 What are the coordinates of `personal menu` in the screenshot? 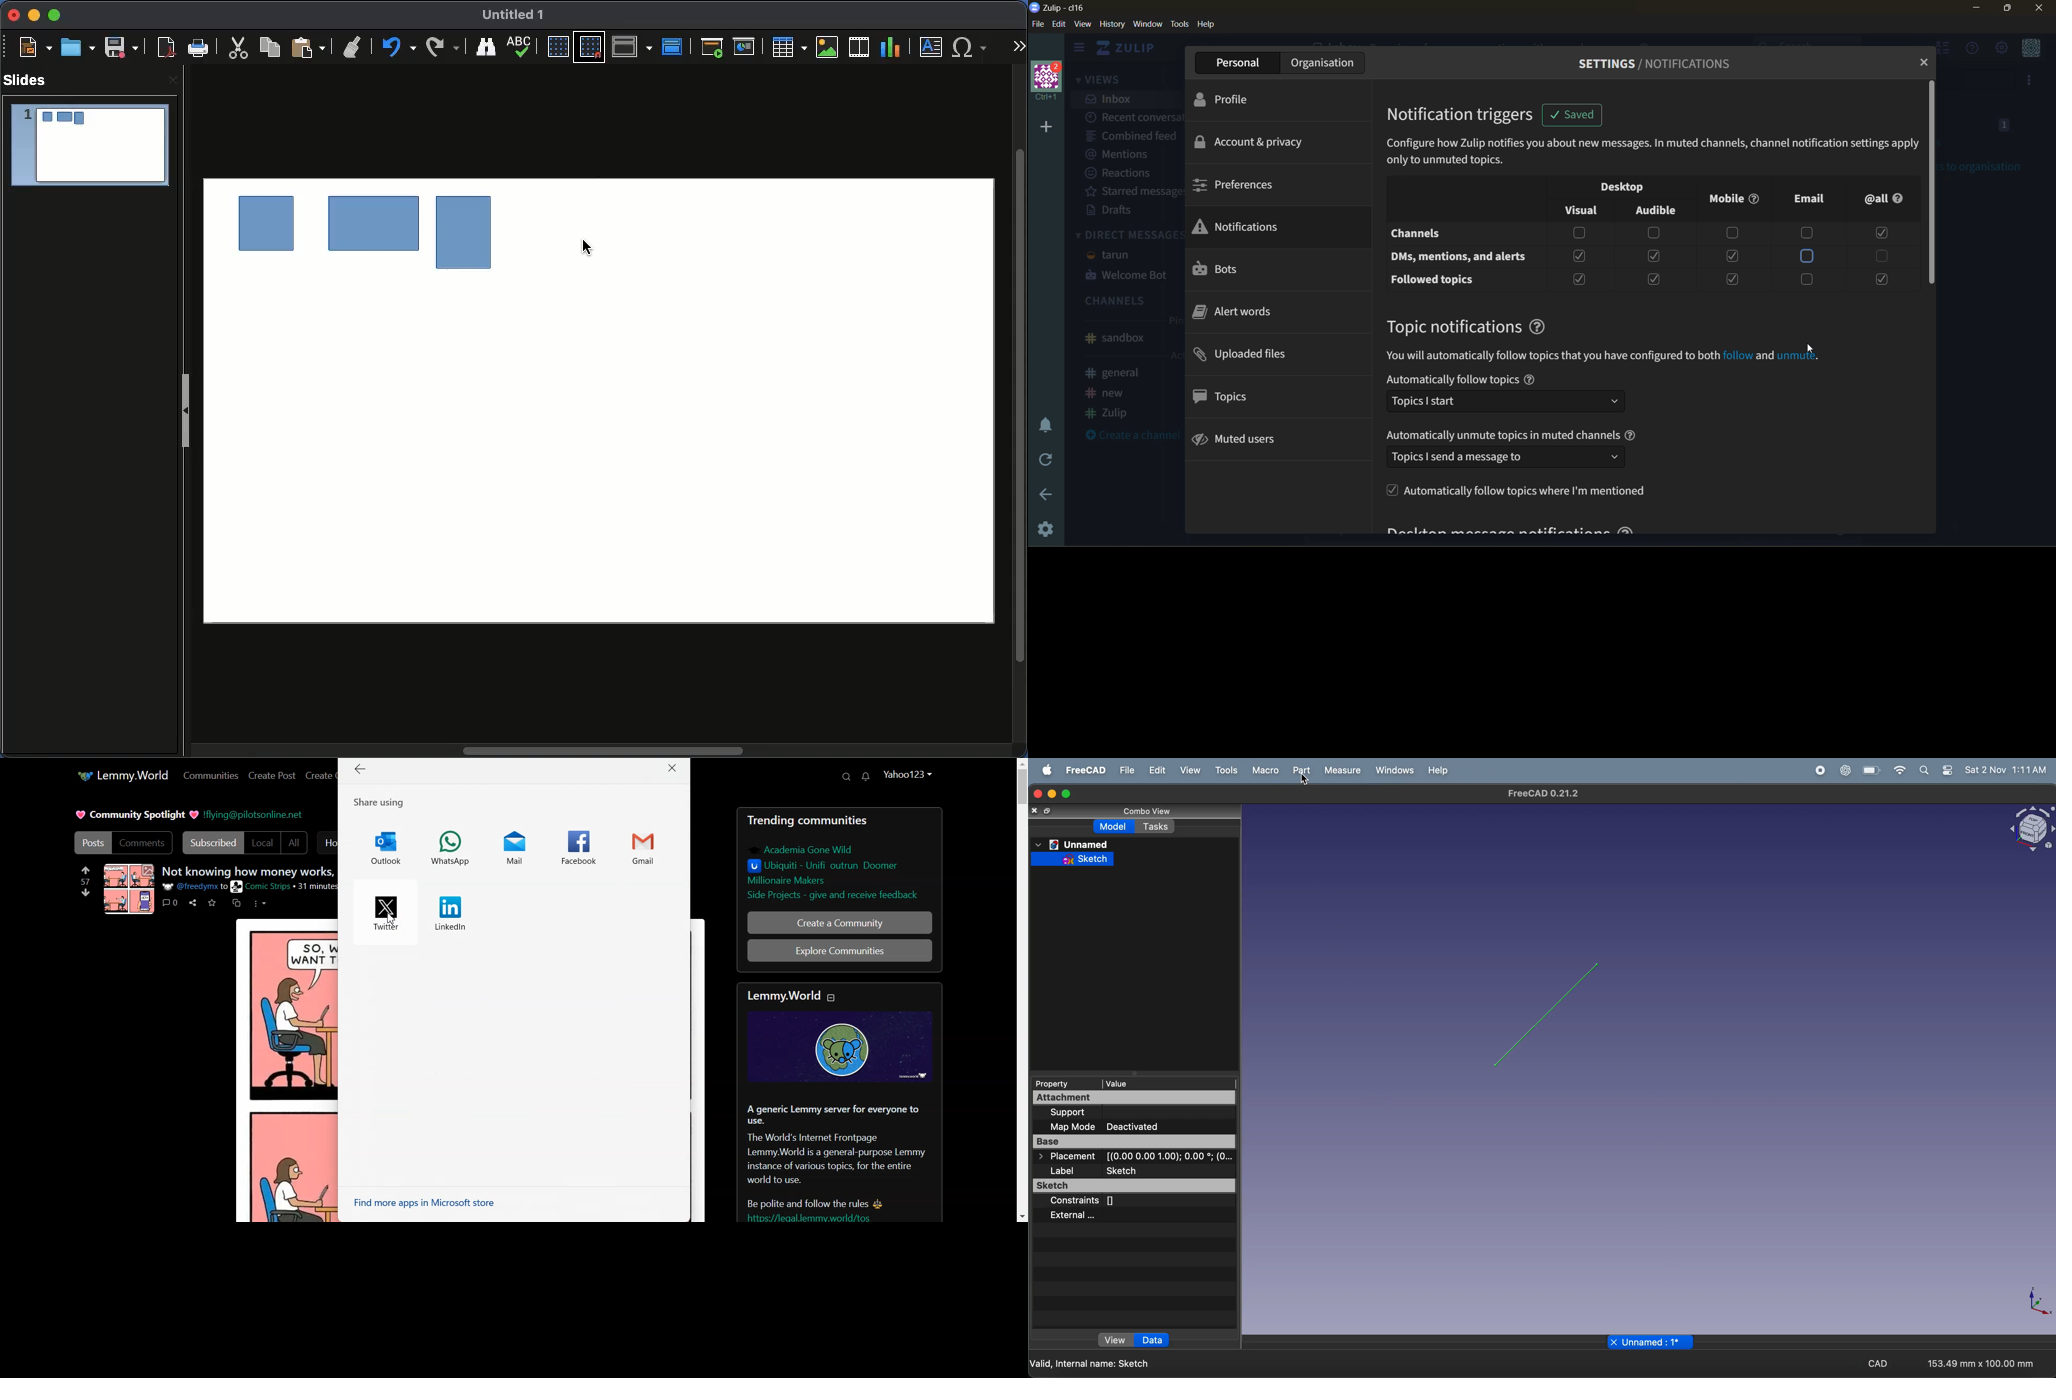 It's located at (2033, 49).